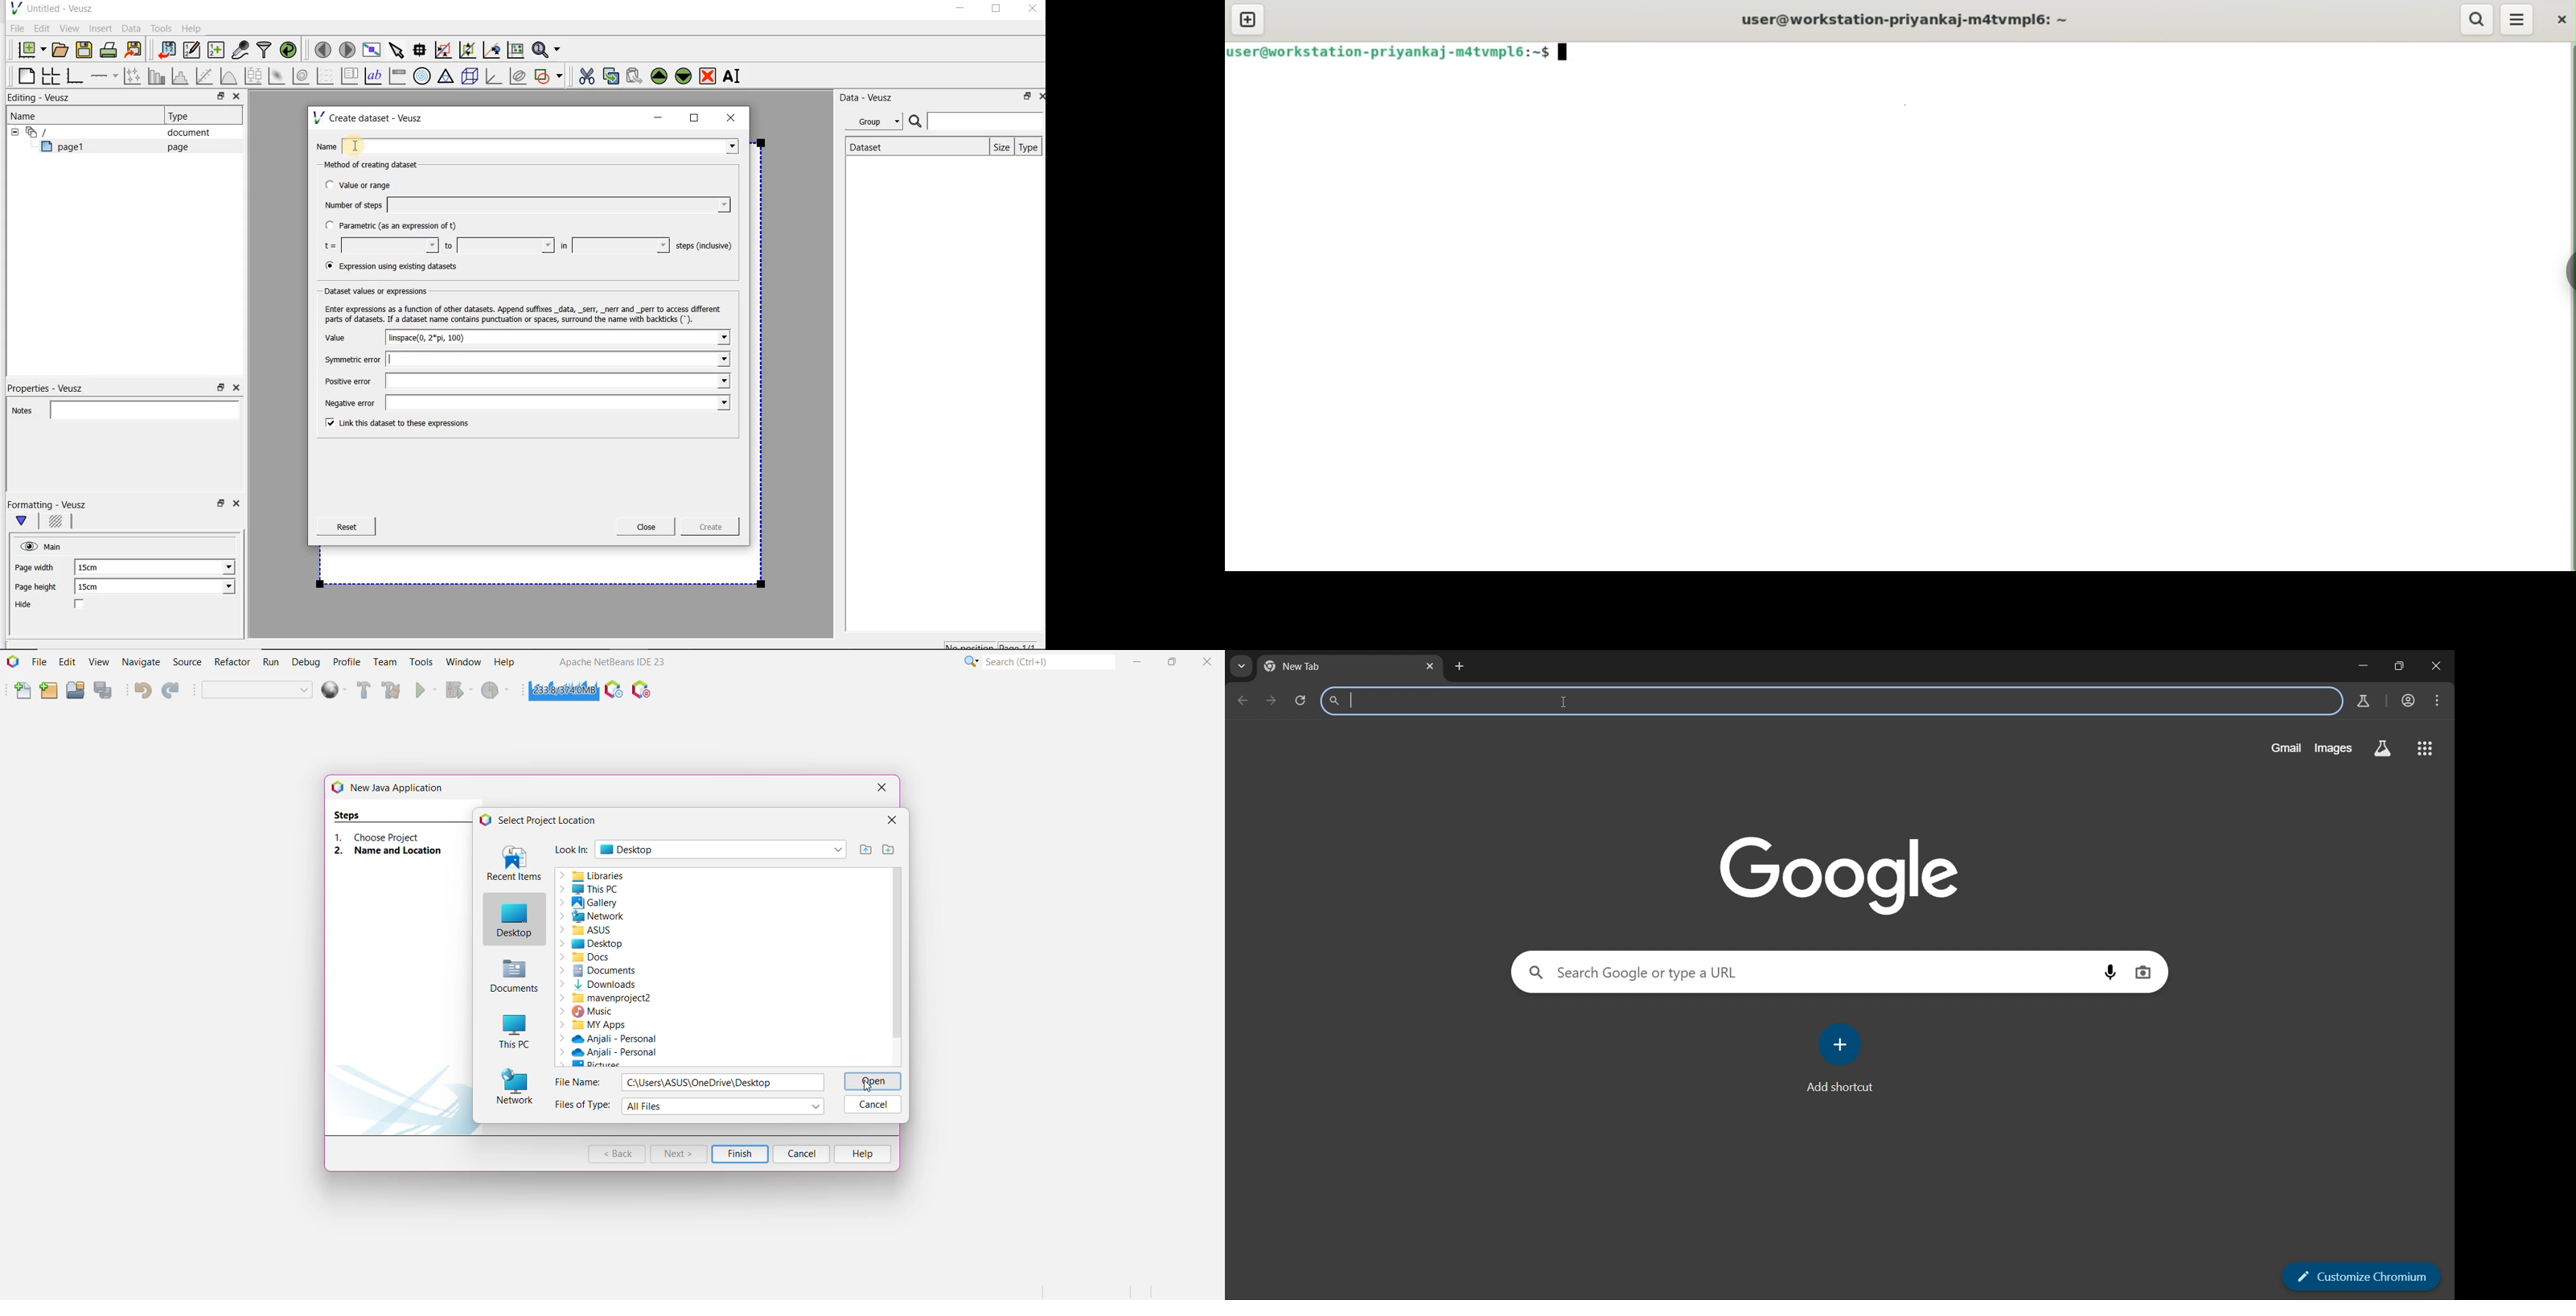 This screenshot has height=1316, width=2576. Describe the element at coordinates (624, 903) in the screenshot. I see `Gallery` at that location.